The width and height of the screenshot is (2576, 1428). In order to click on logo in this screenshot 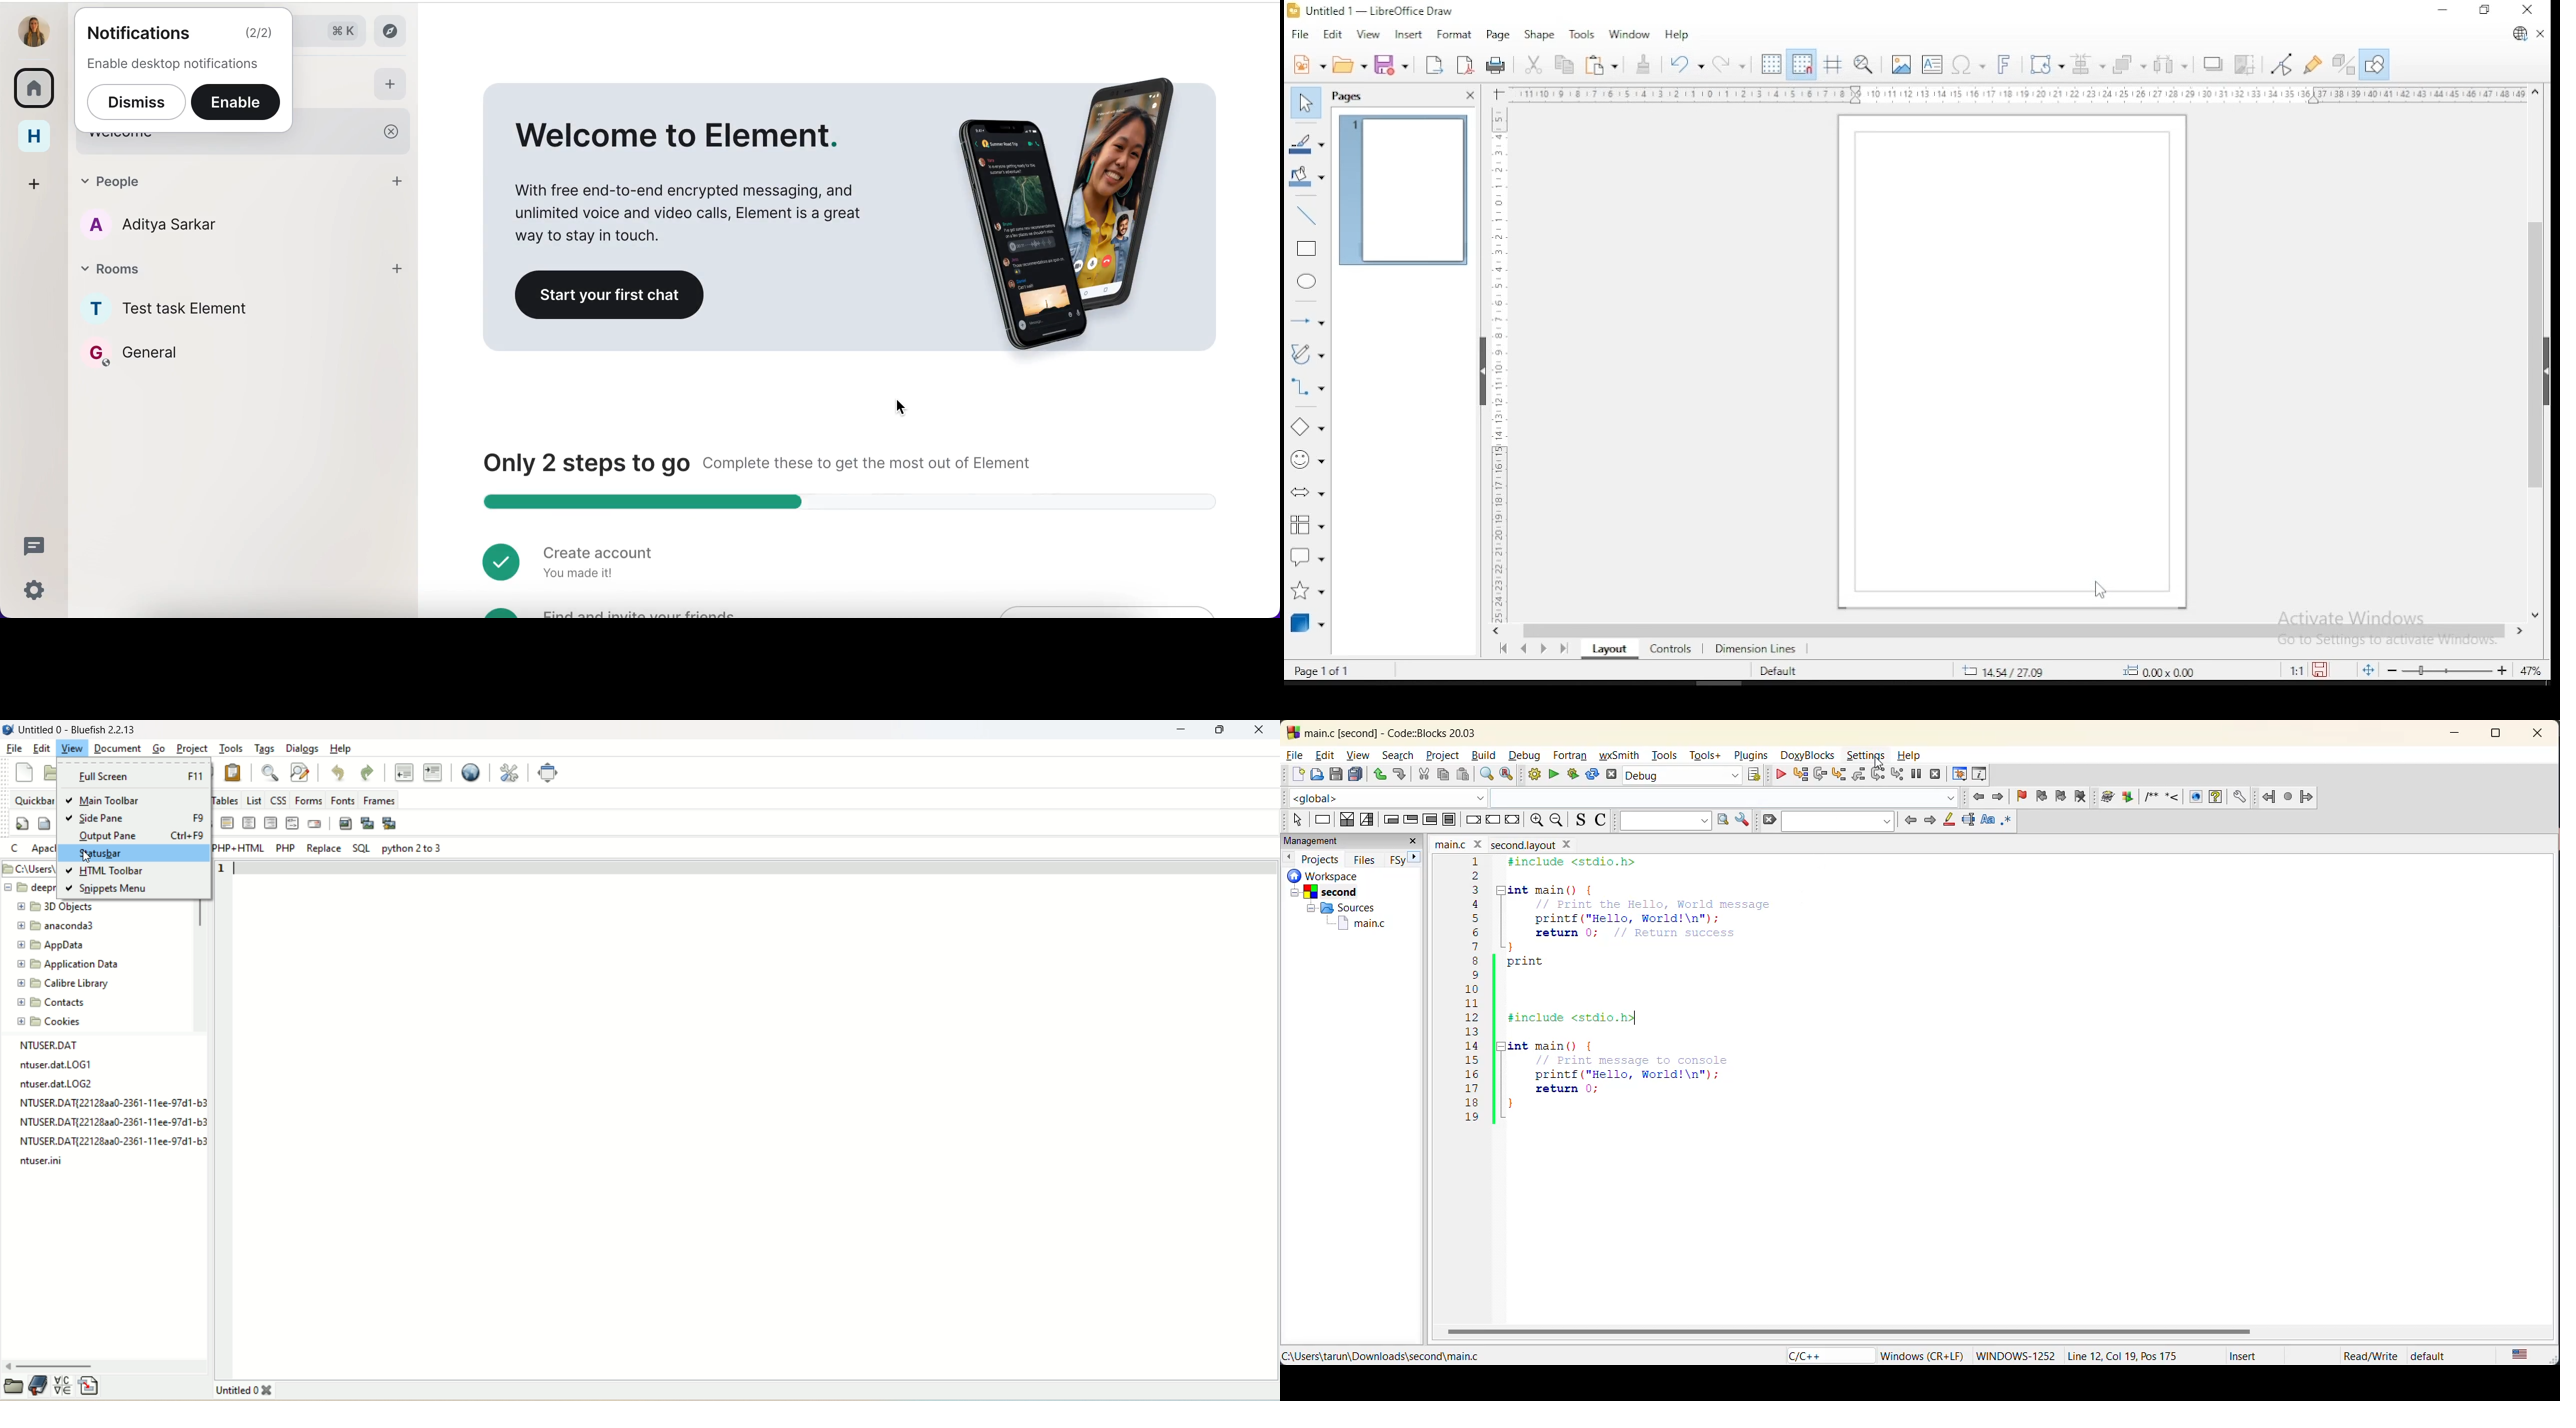, I will do `click(8, 730)`.